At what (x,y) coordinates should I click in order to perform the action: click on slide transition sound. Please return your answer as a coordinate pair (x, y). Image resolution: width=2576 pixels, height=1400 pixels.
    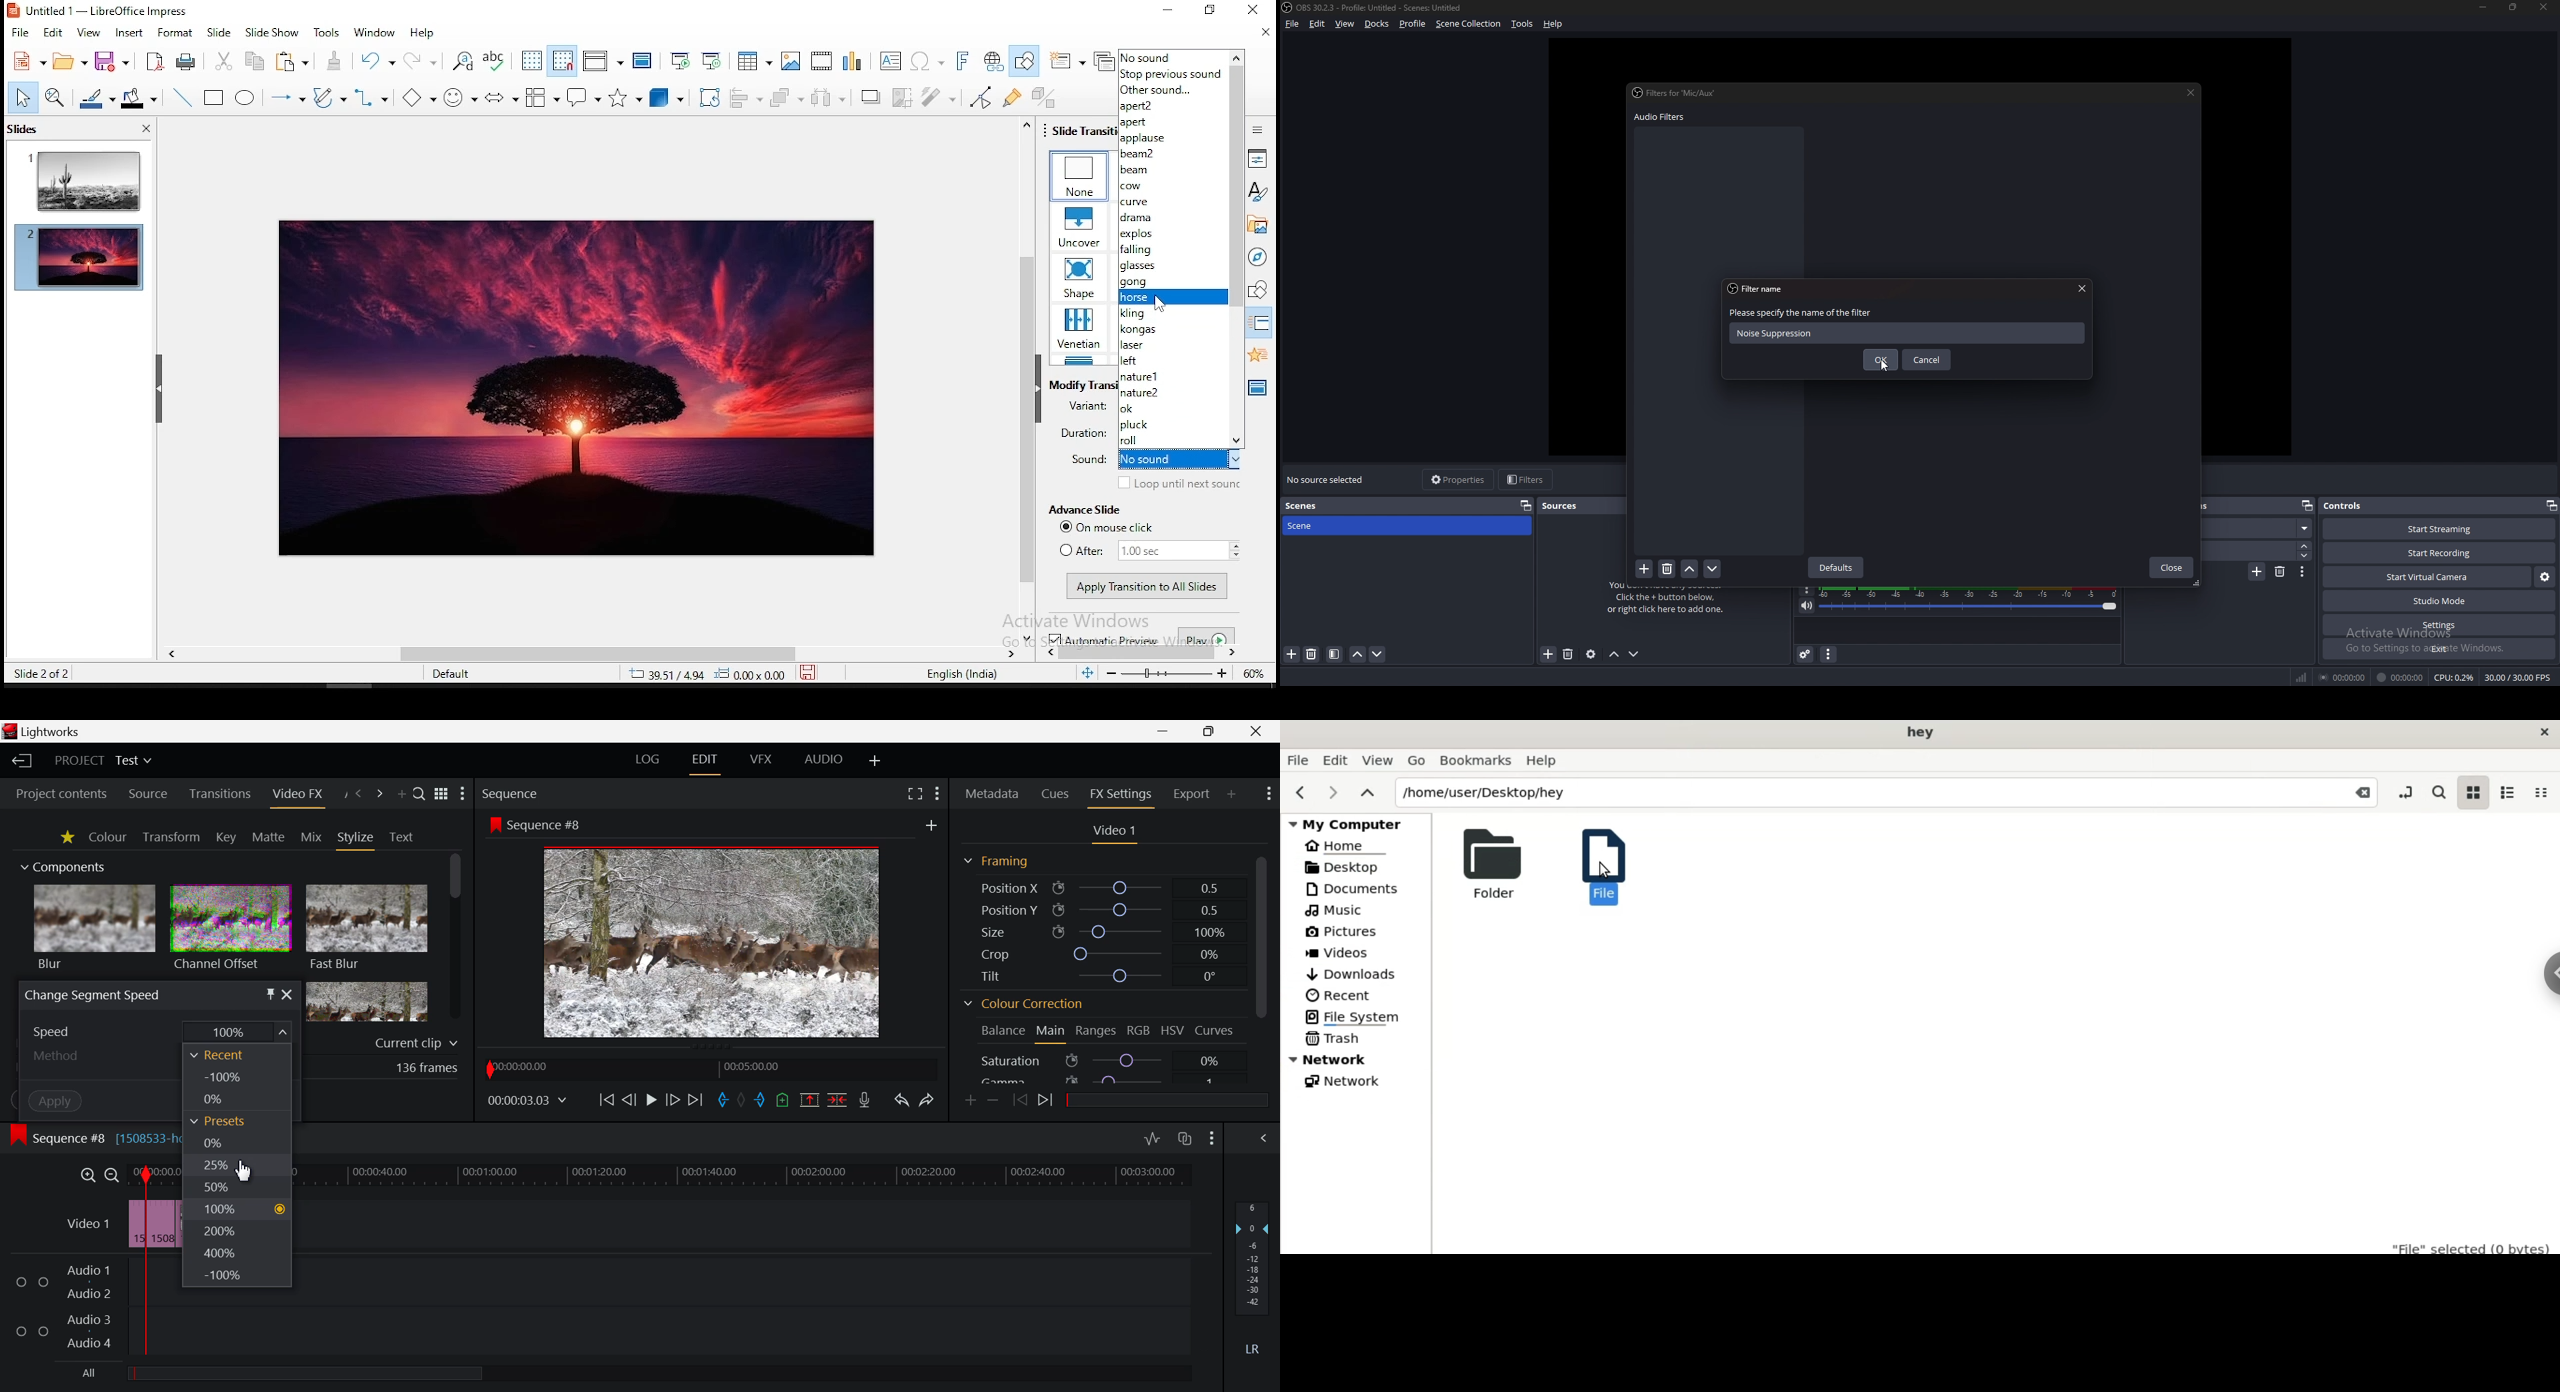
    Looking at the image, I should click on (1181, 460).